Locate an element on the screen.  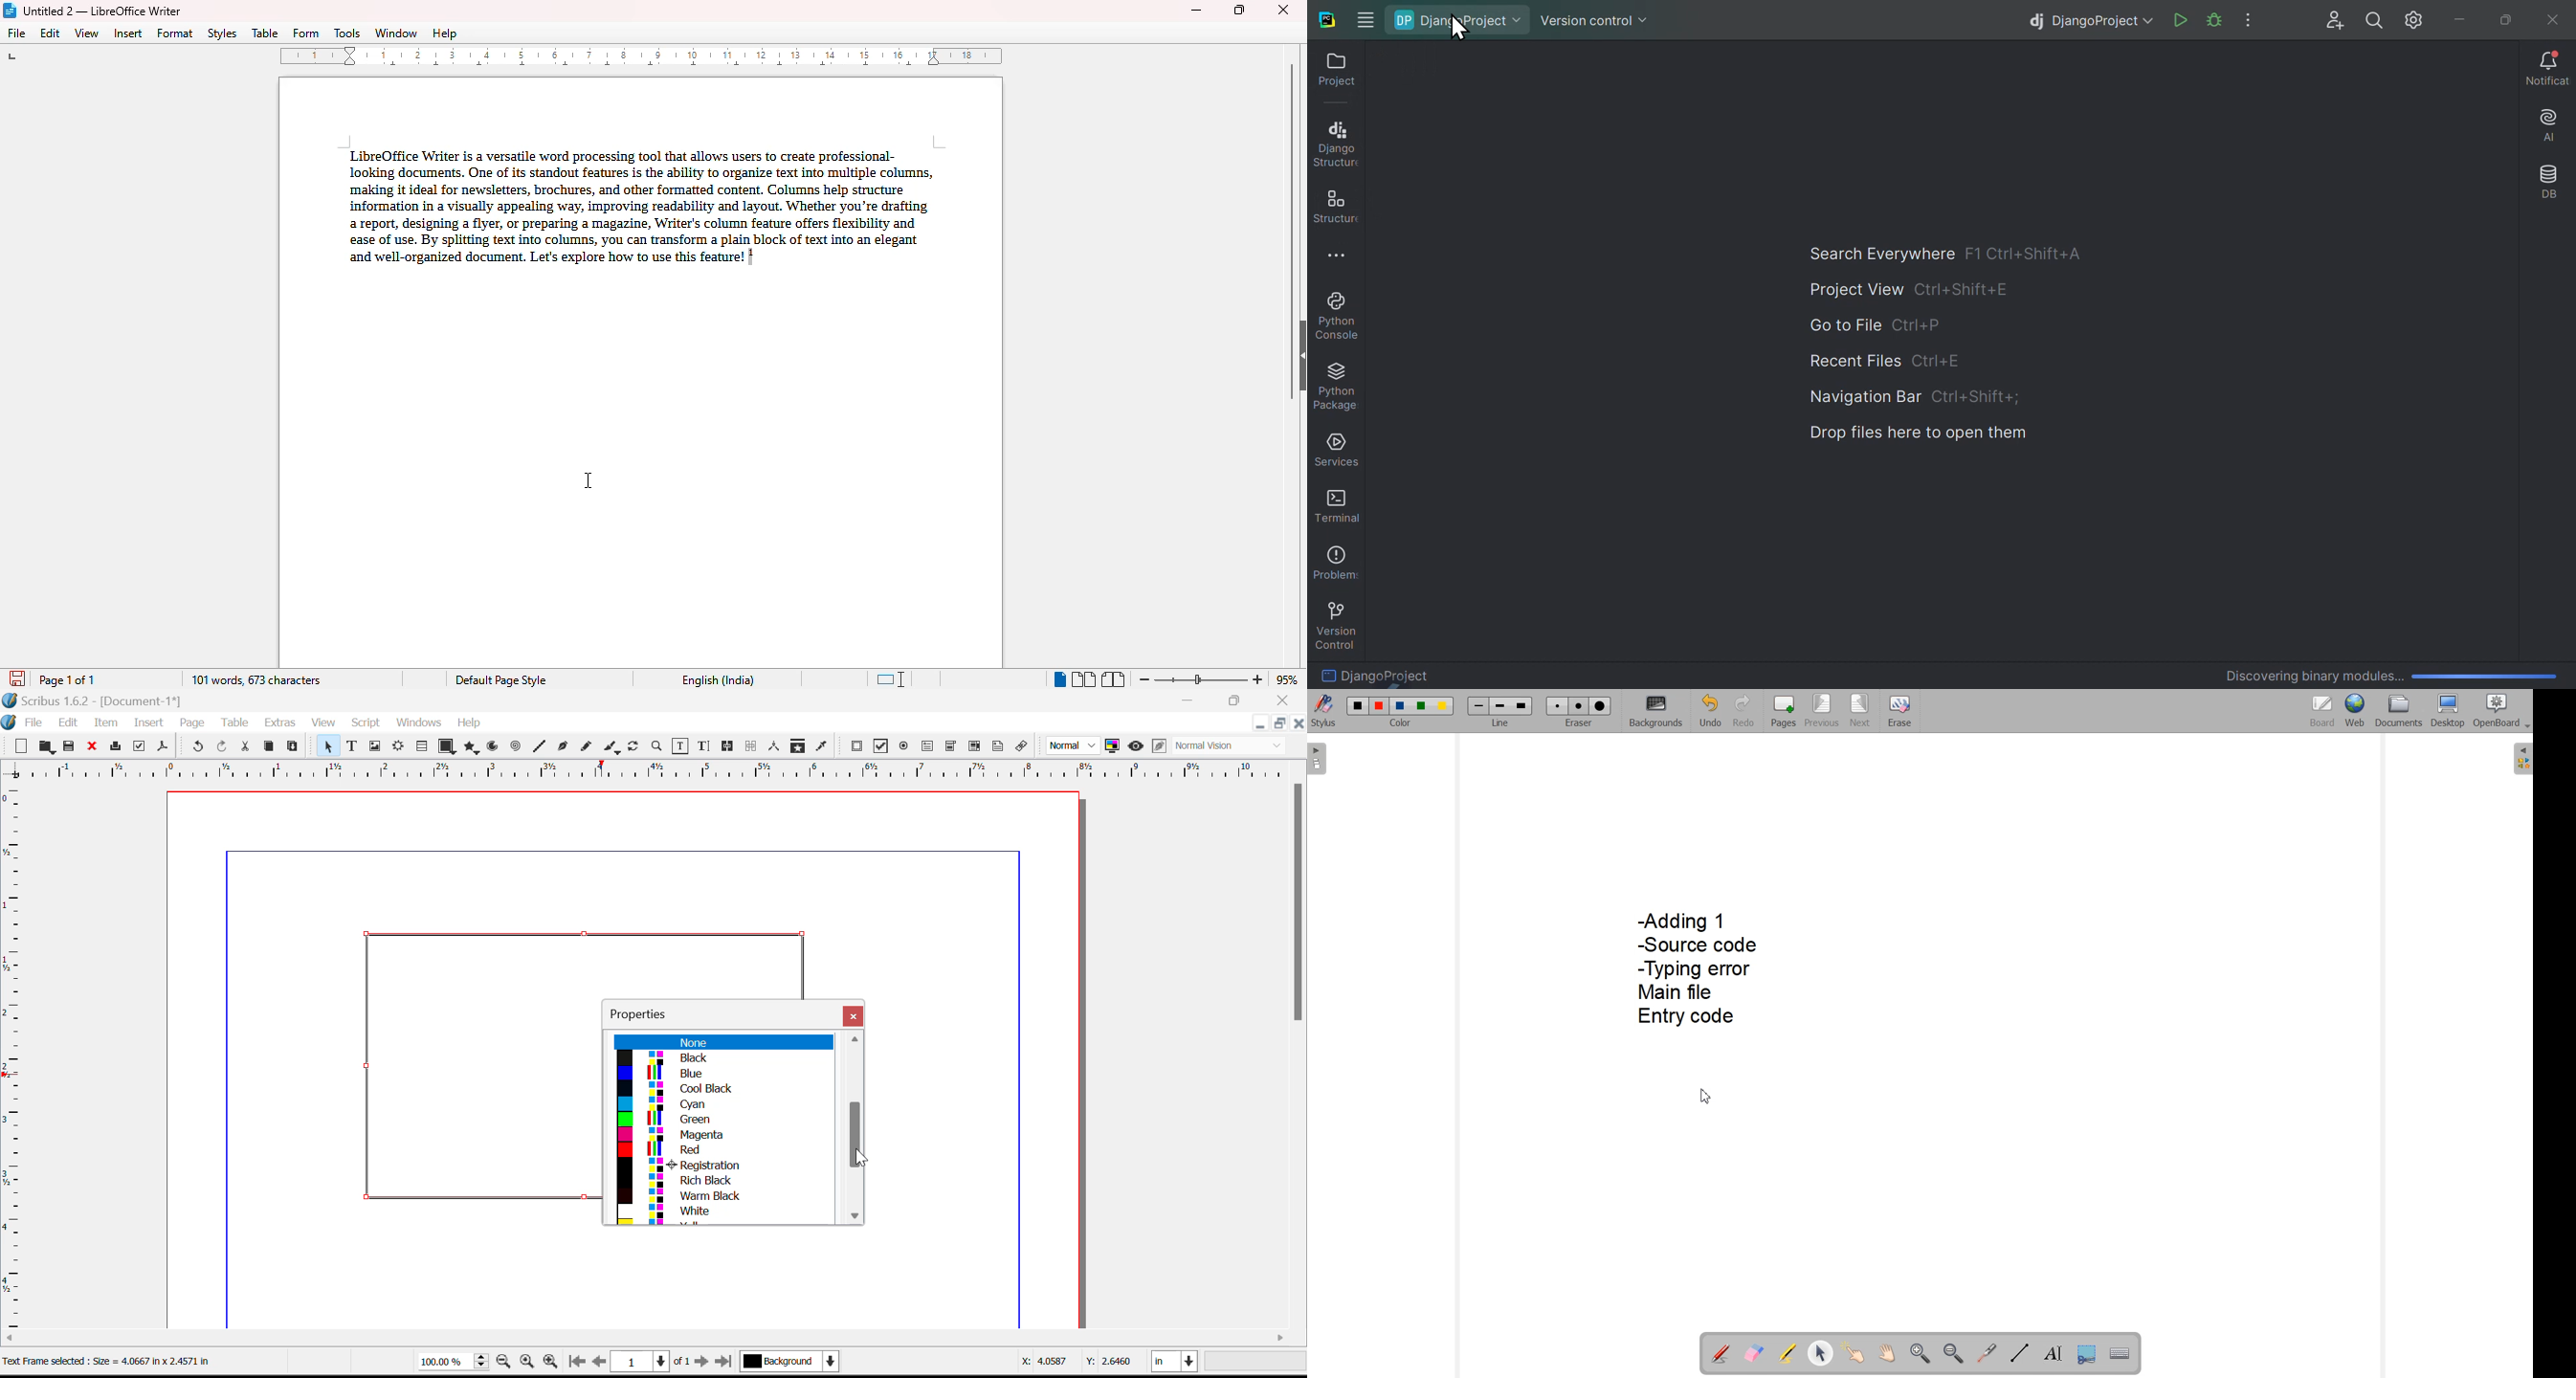
Cut is located at coordinates (246, 746).